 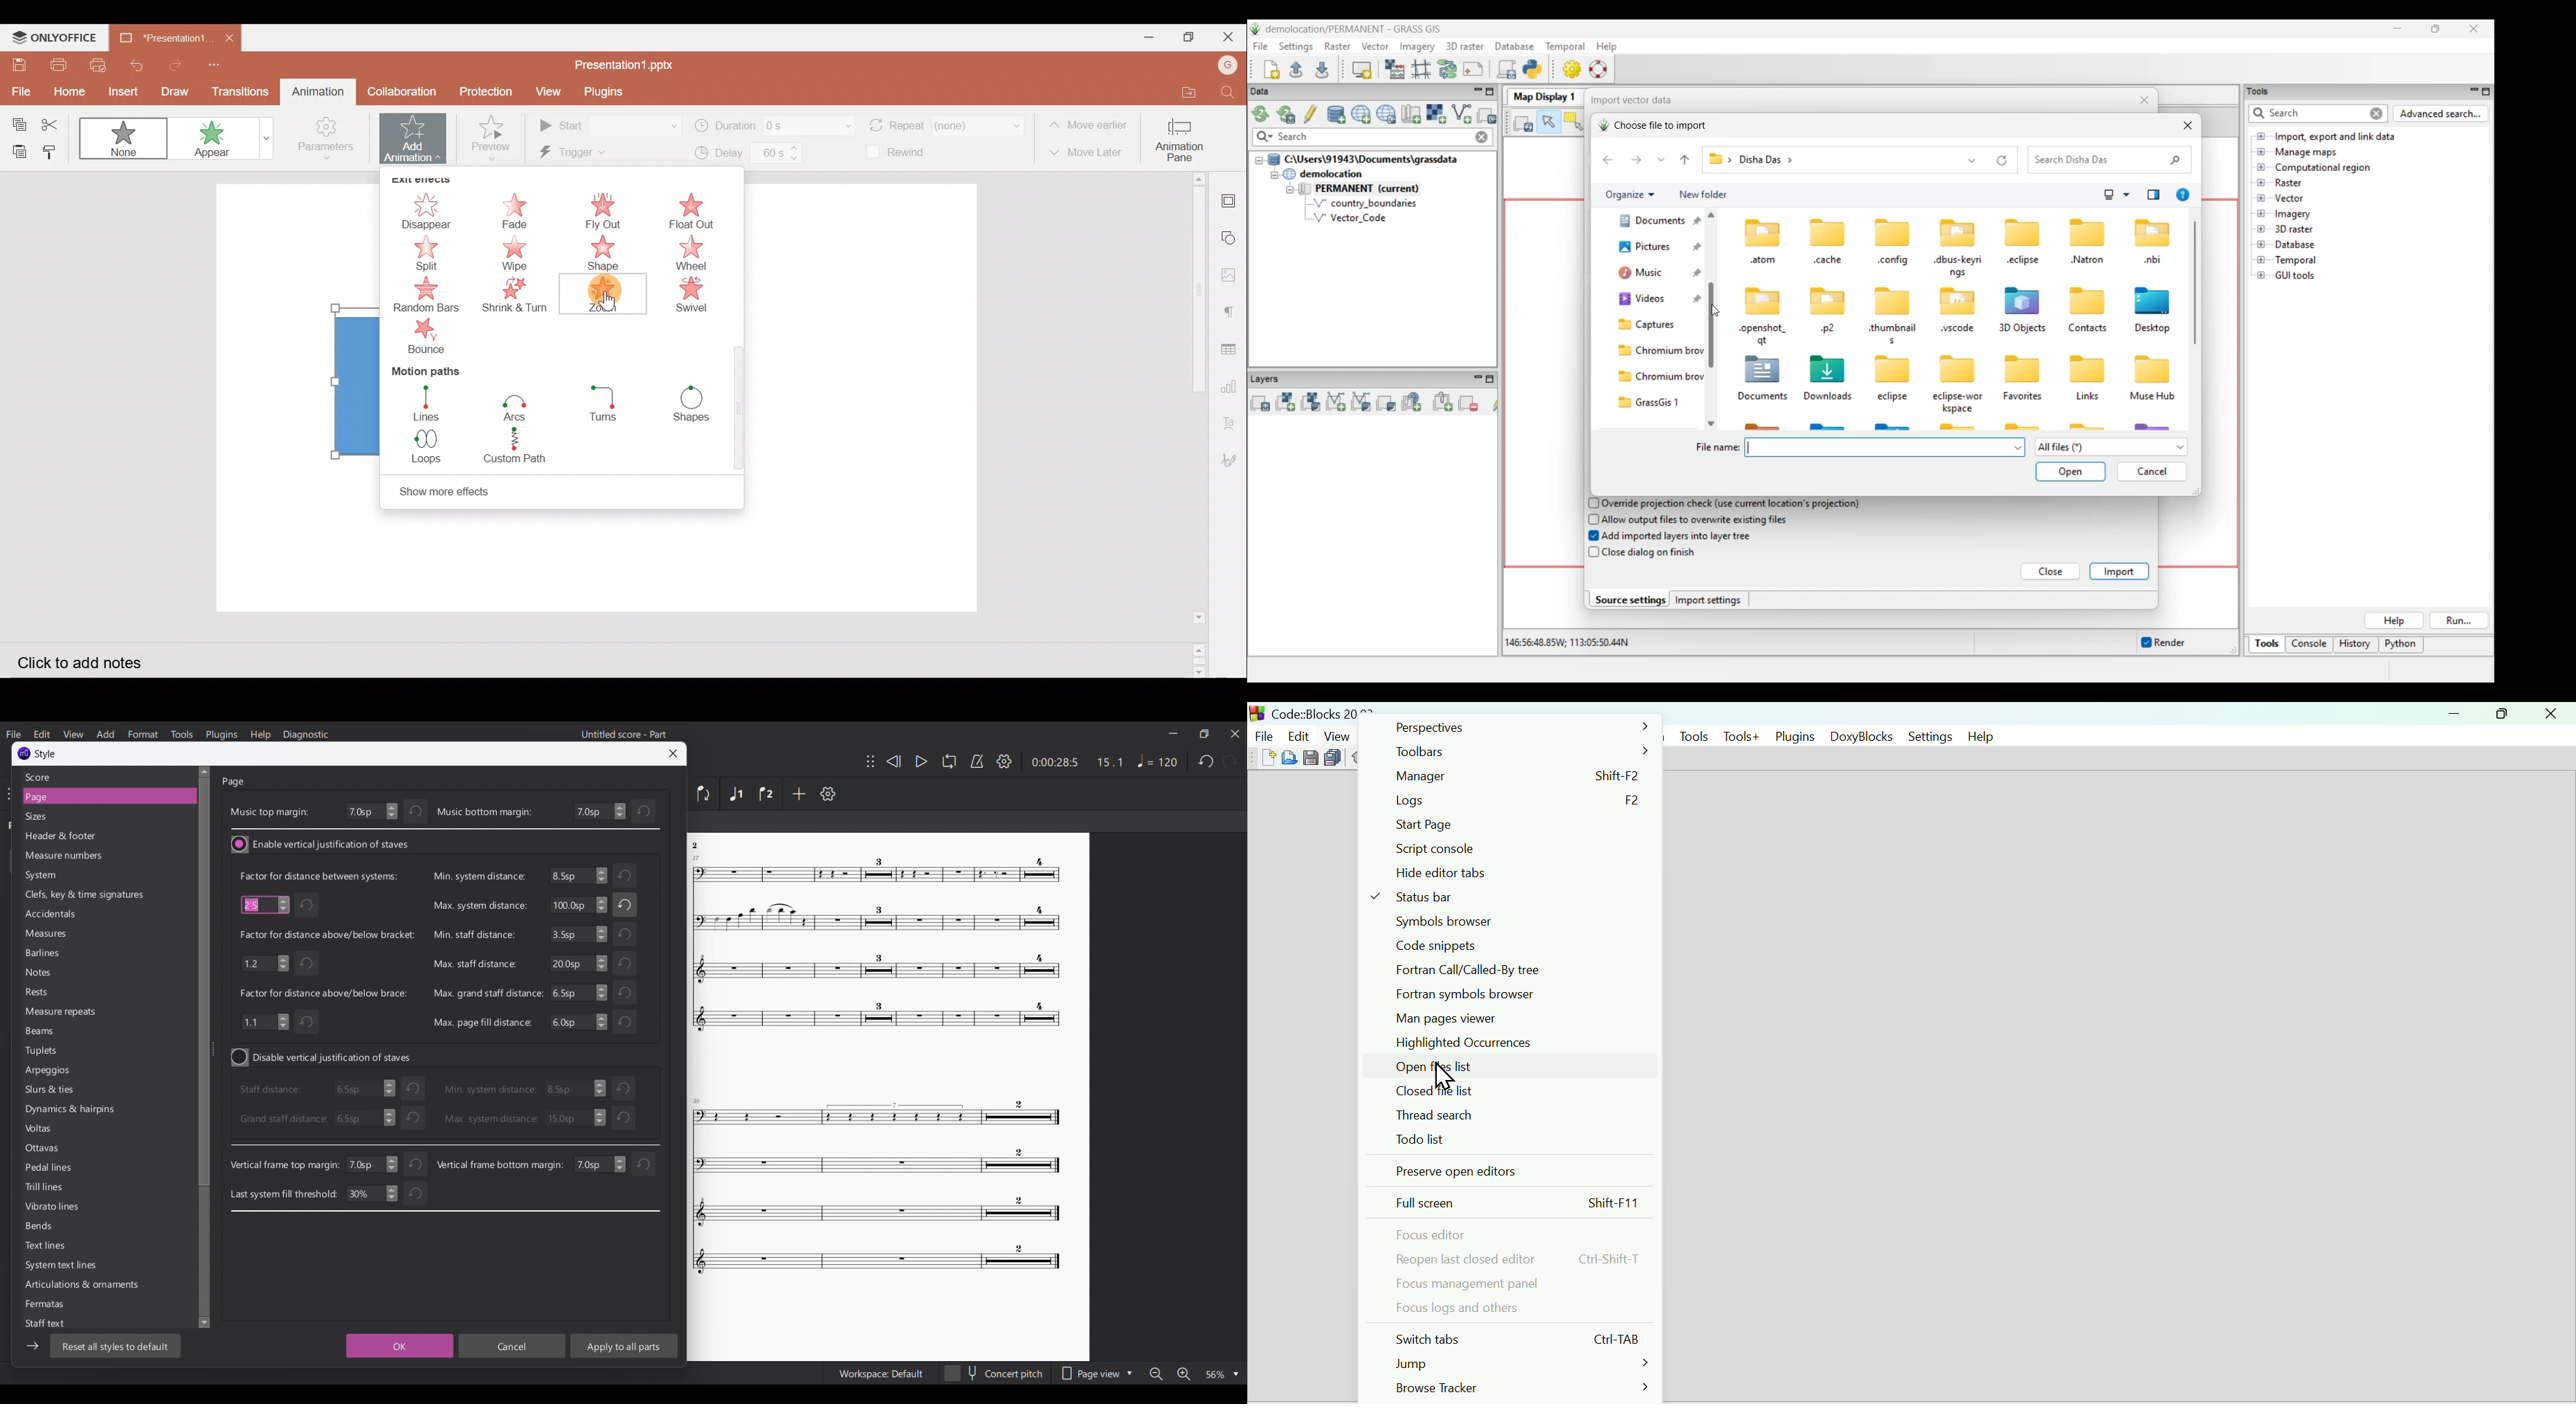 I want to click on Help menu, so click(x=260, y=735).